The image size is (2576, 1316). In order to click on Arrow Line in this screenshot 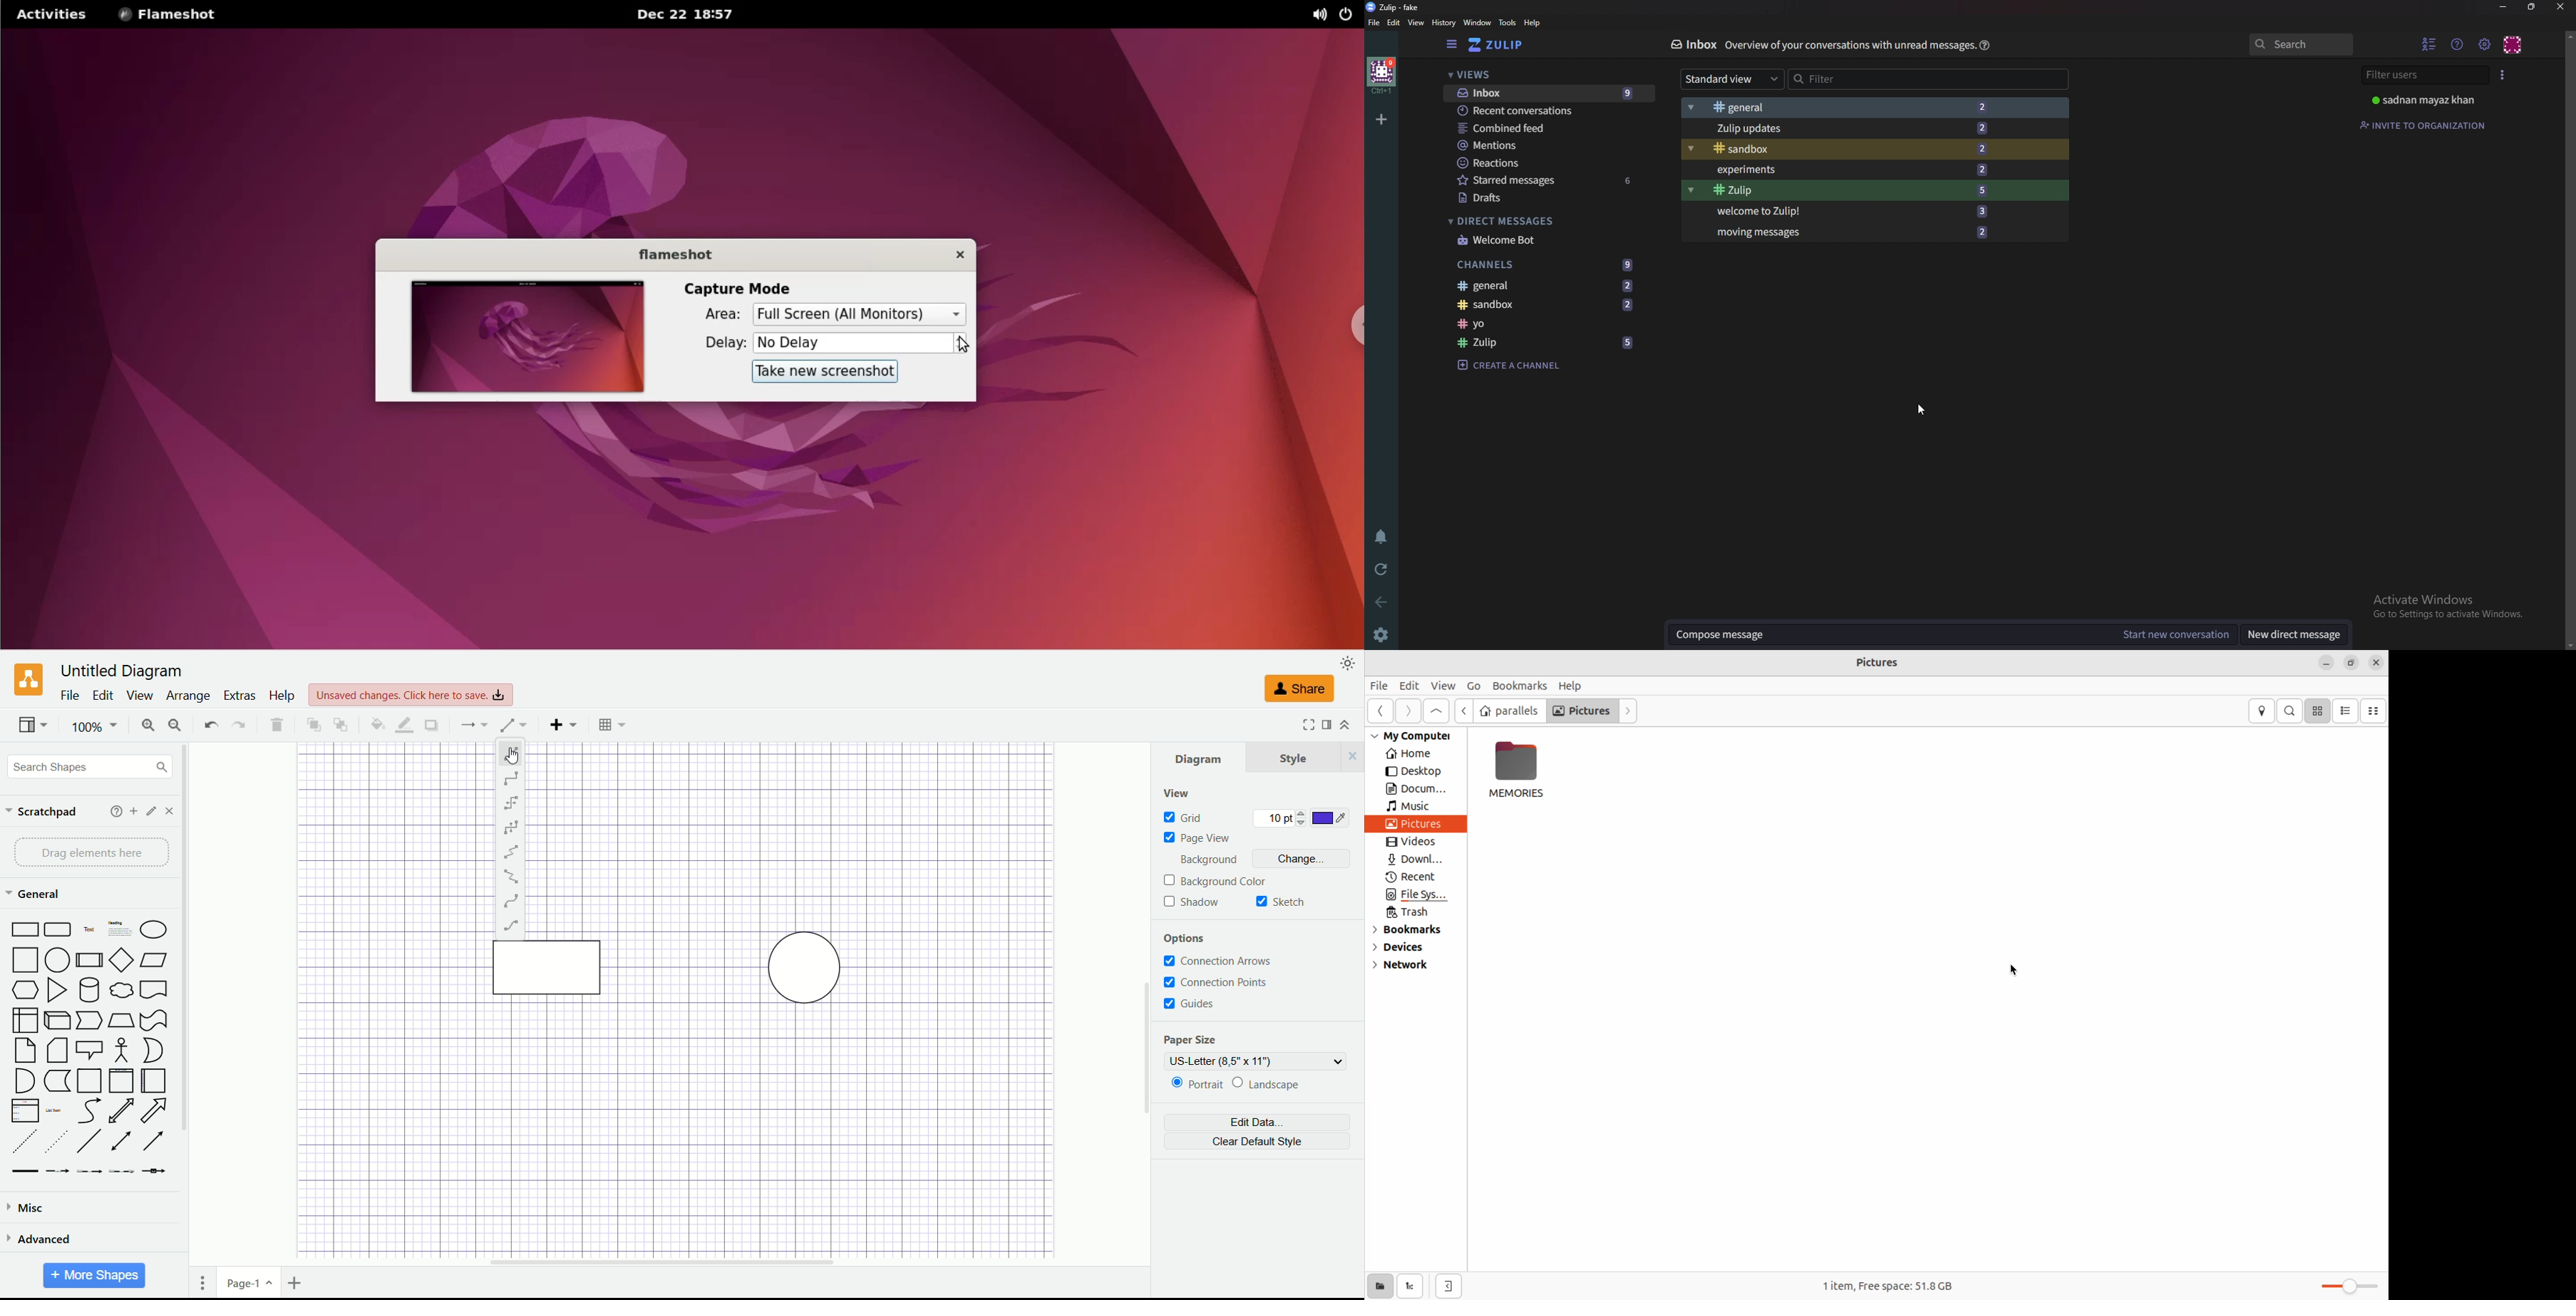, I will do `click(153, 1143)`.